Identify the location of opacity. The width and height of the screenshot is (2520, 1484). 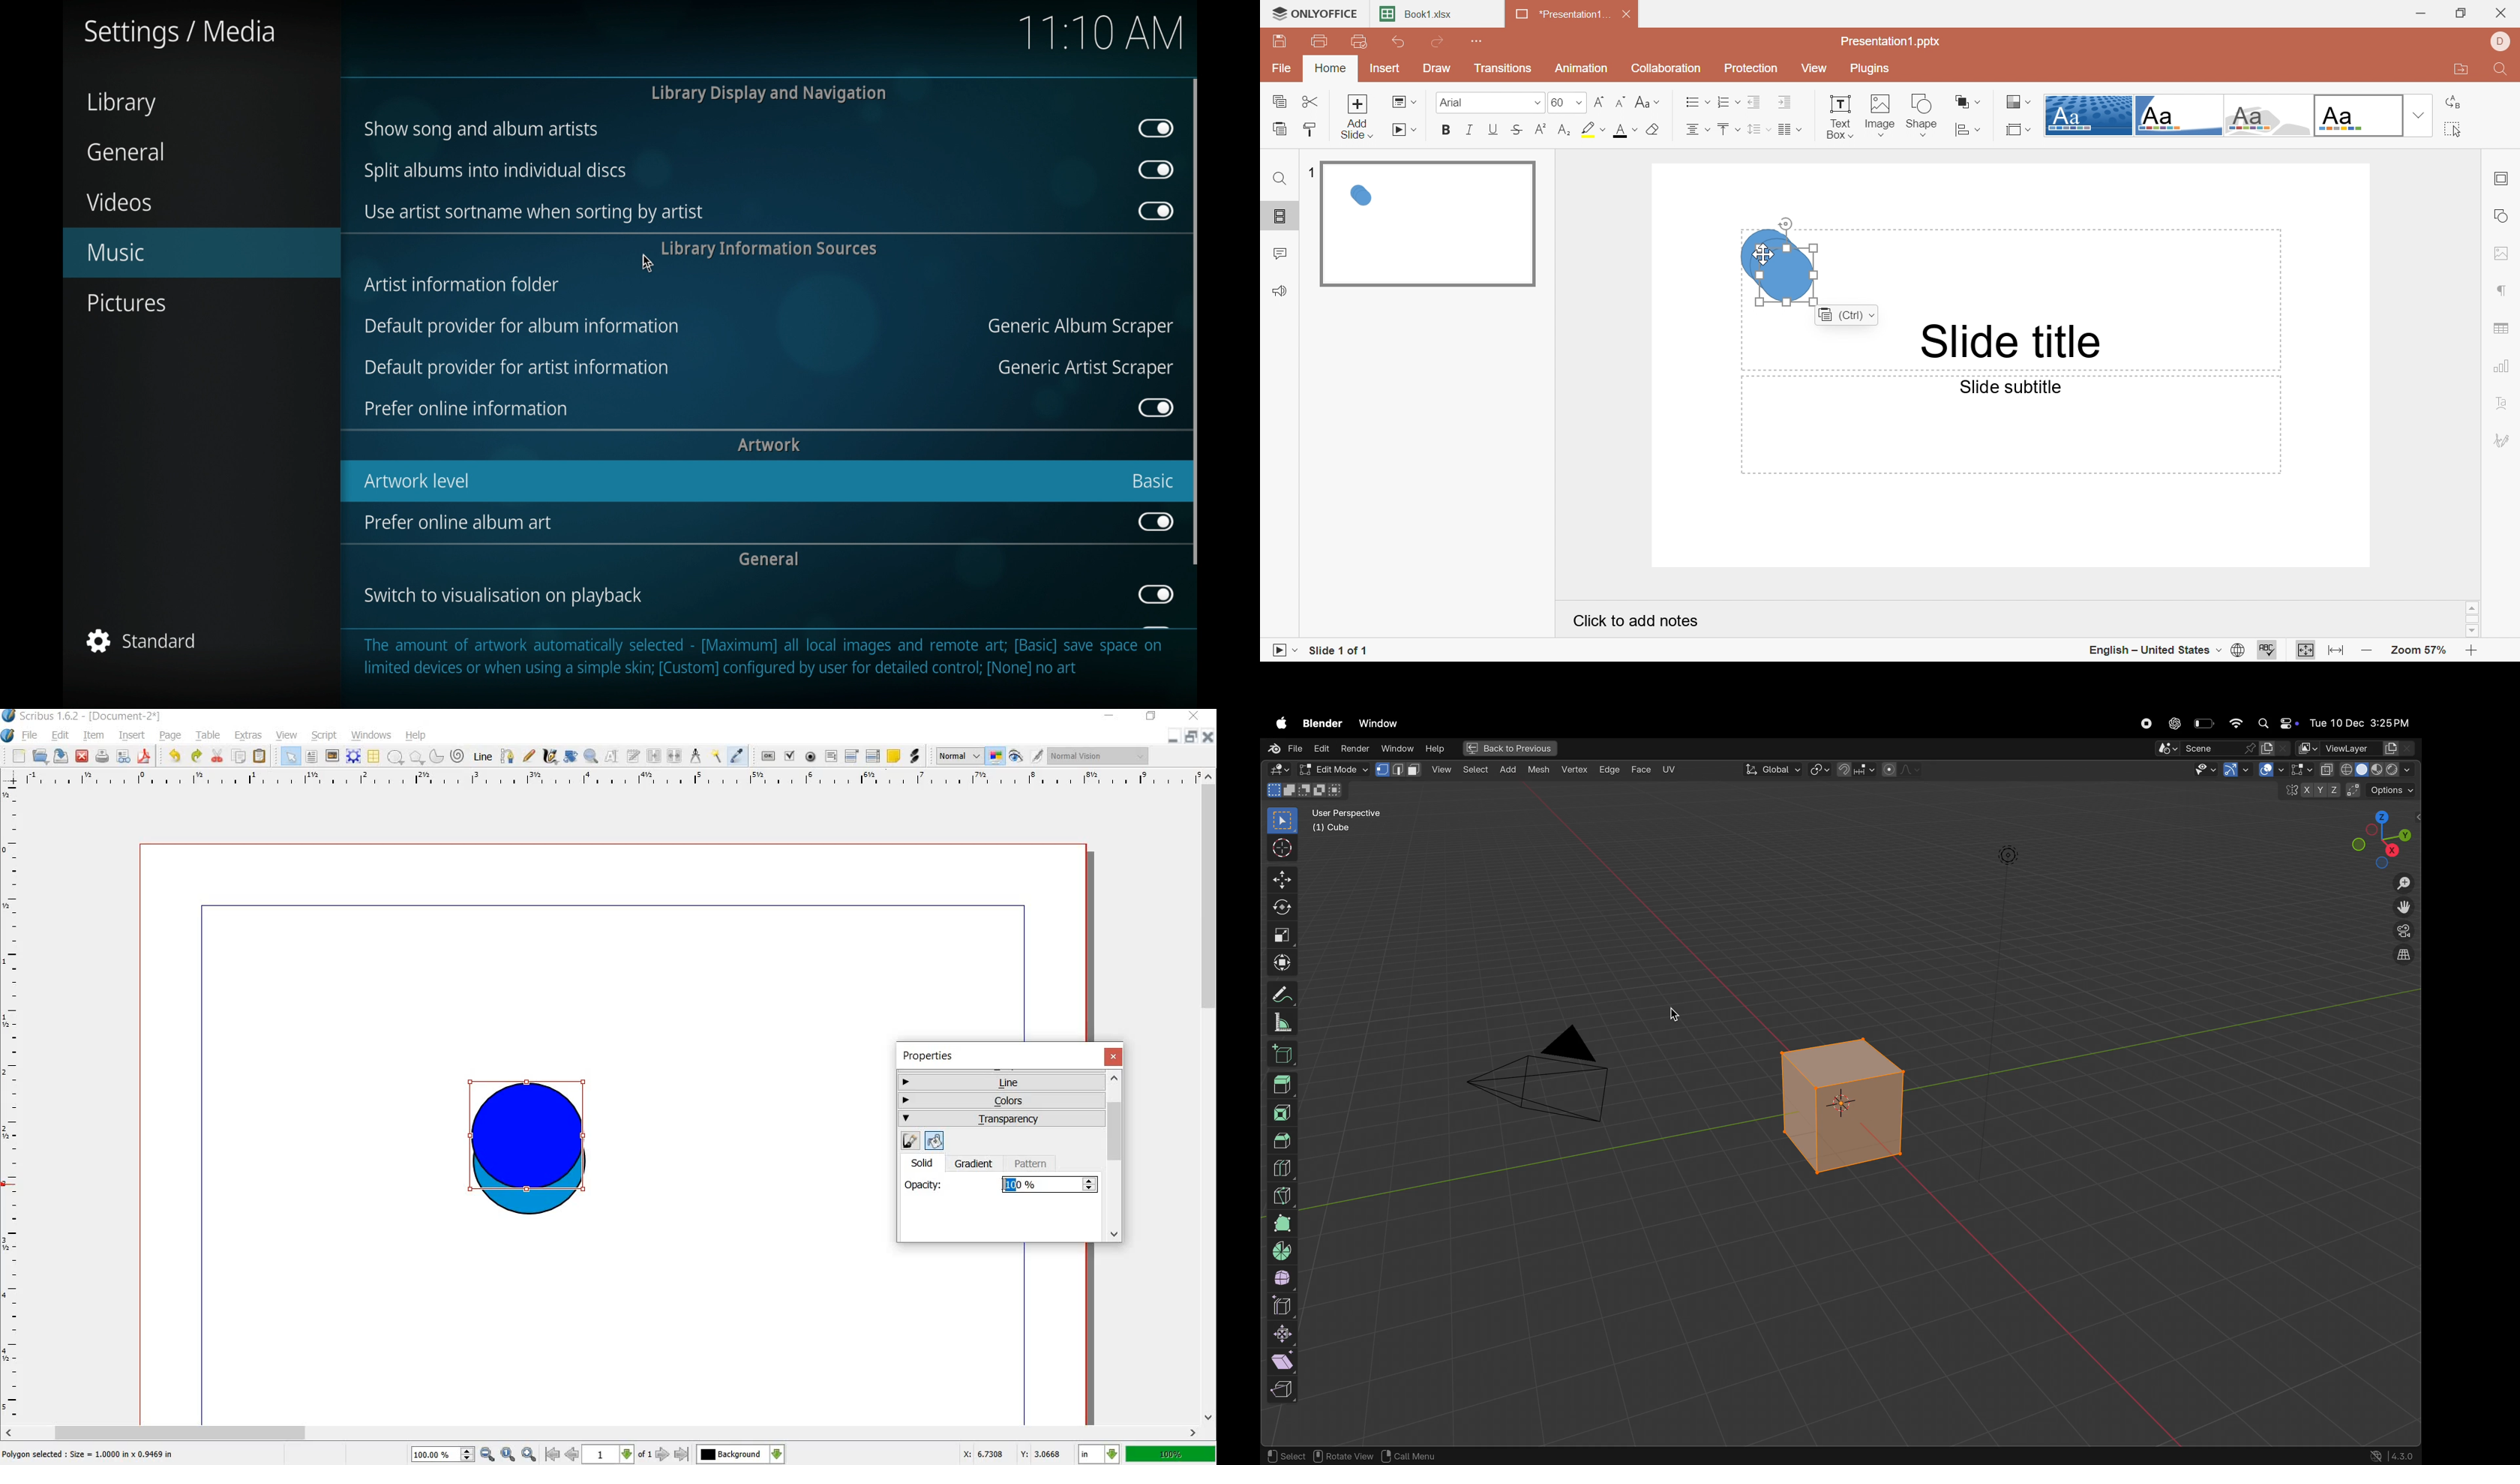
(924, 1183).